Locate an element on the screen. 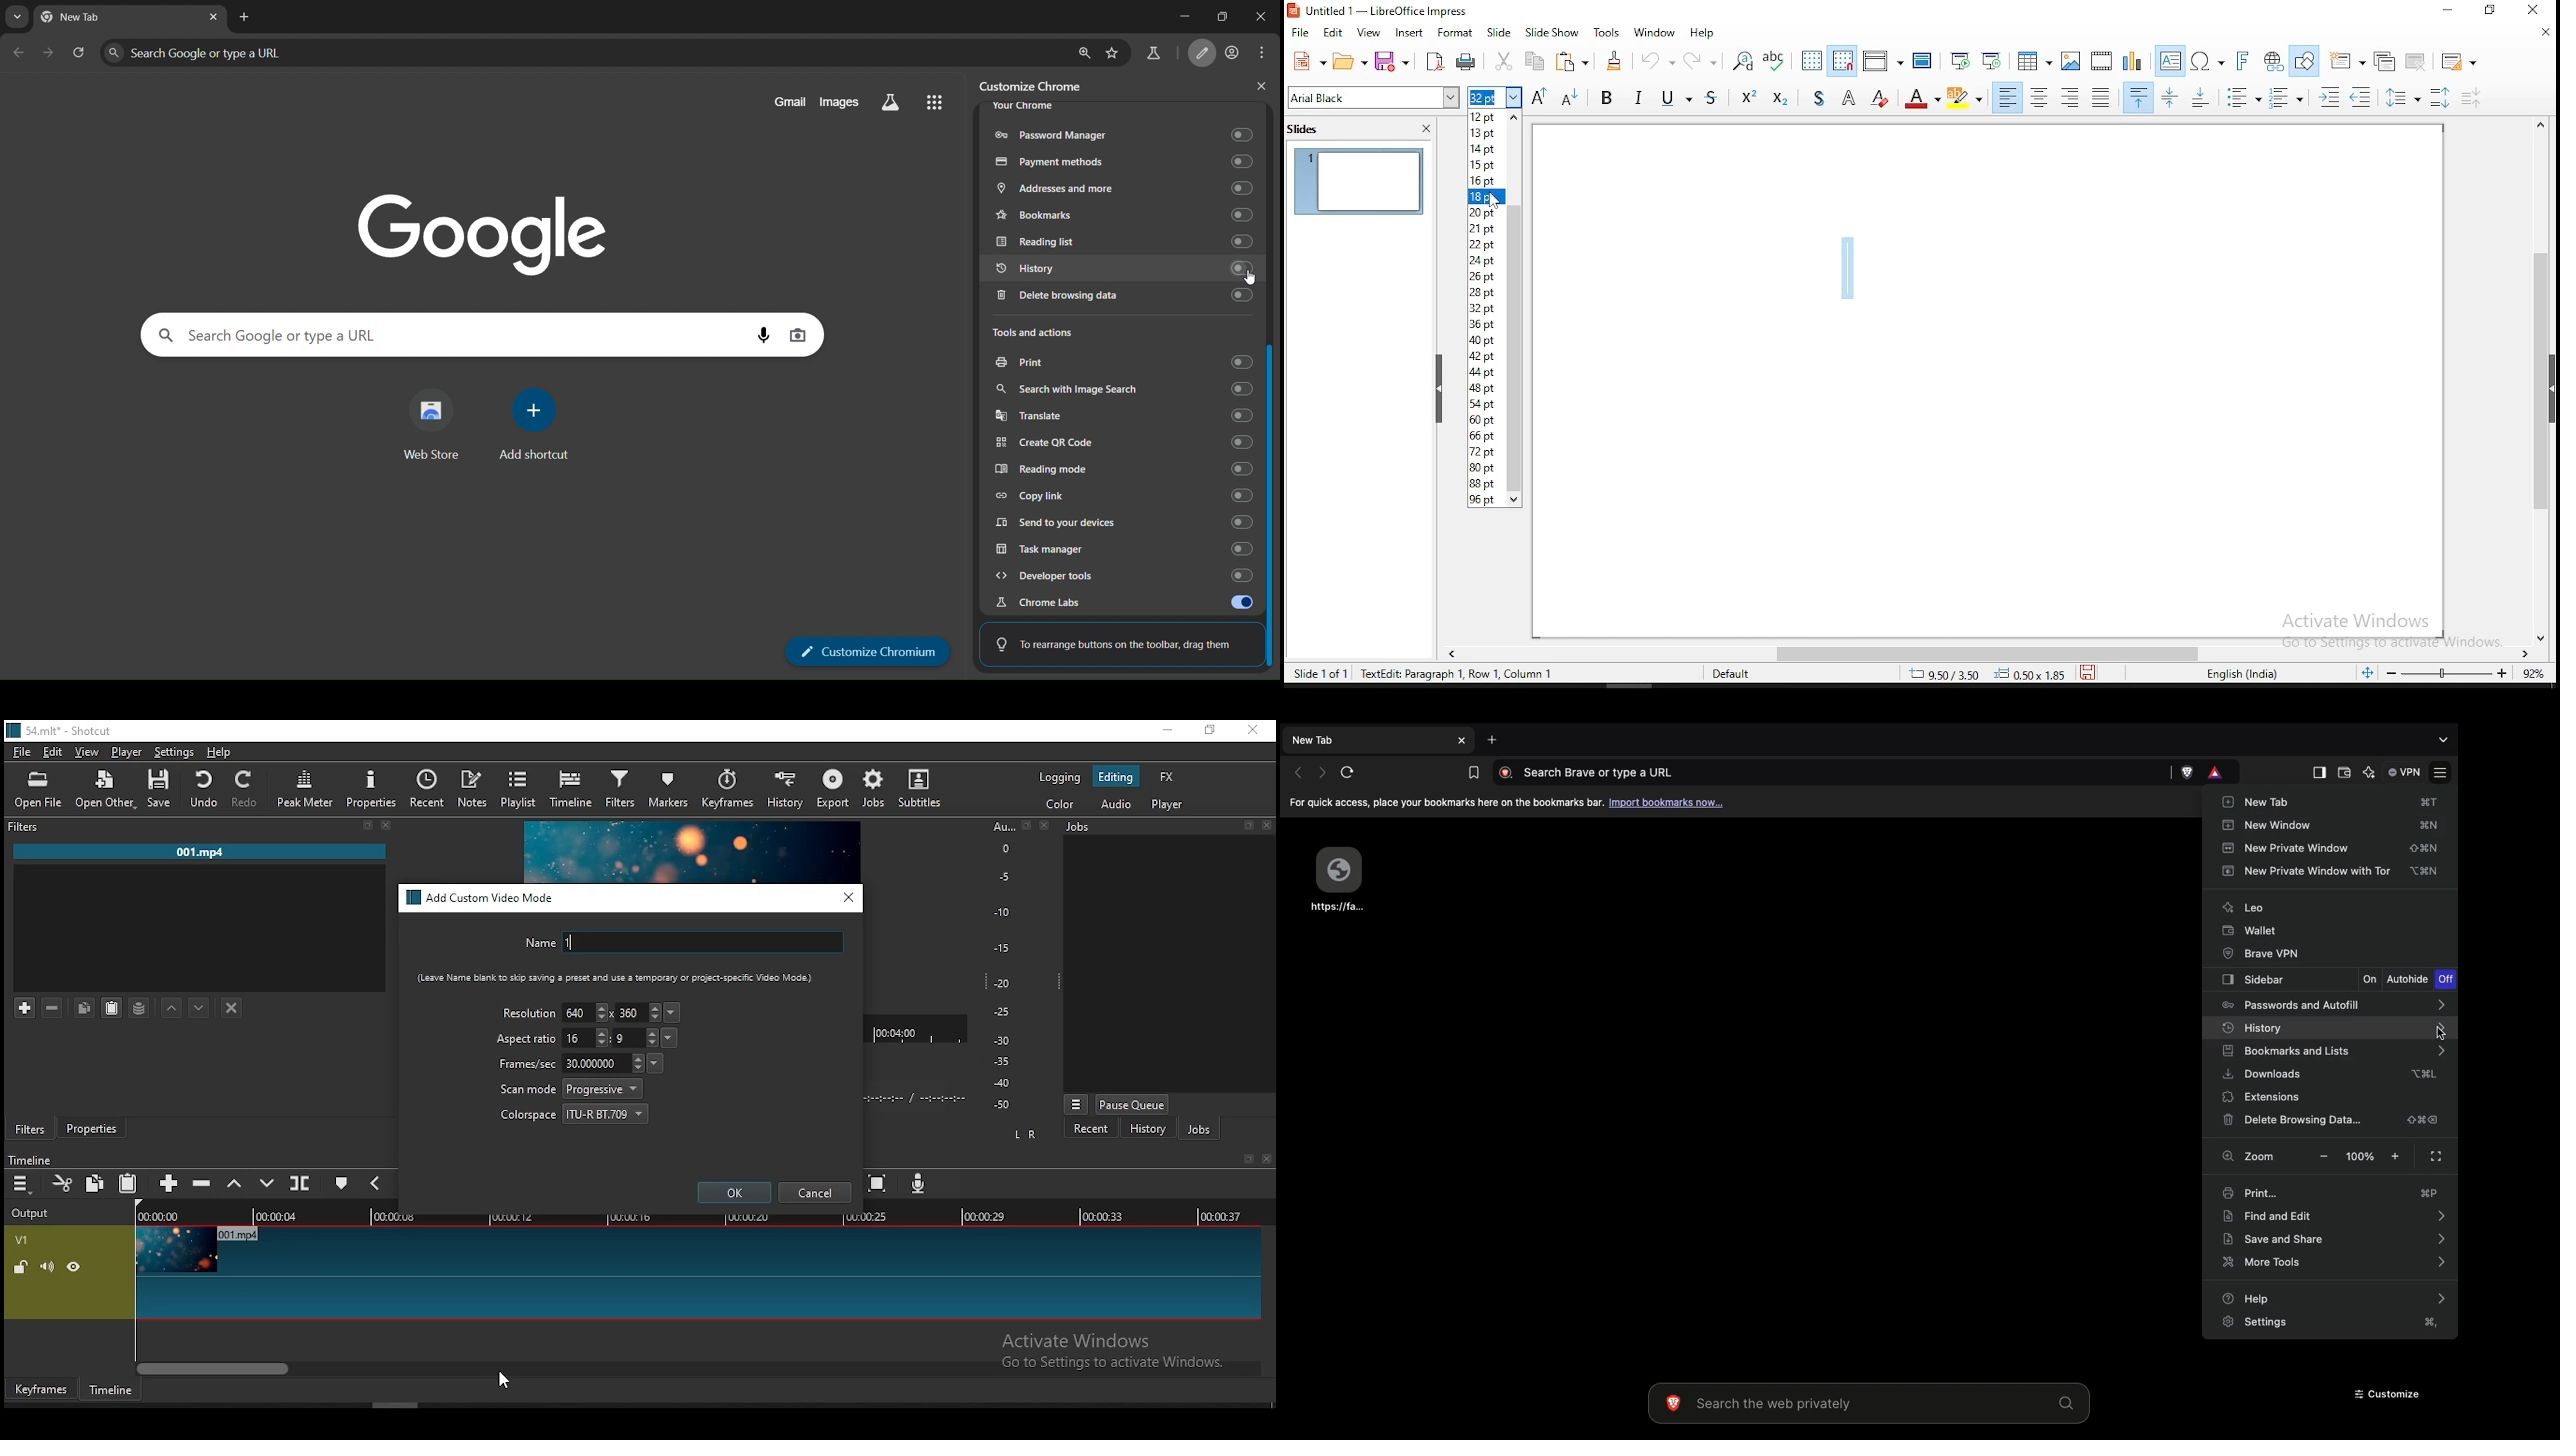 The height and width of the screenshot is (1456, 2576). -5 is located at coordinates (1002, 875).